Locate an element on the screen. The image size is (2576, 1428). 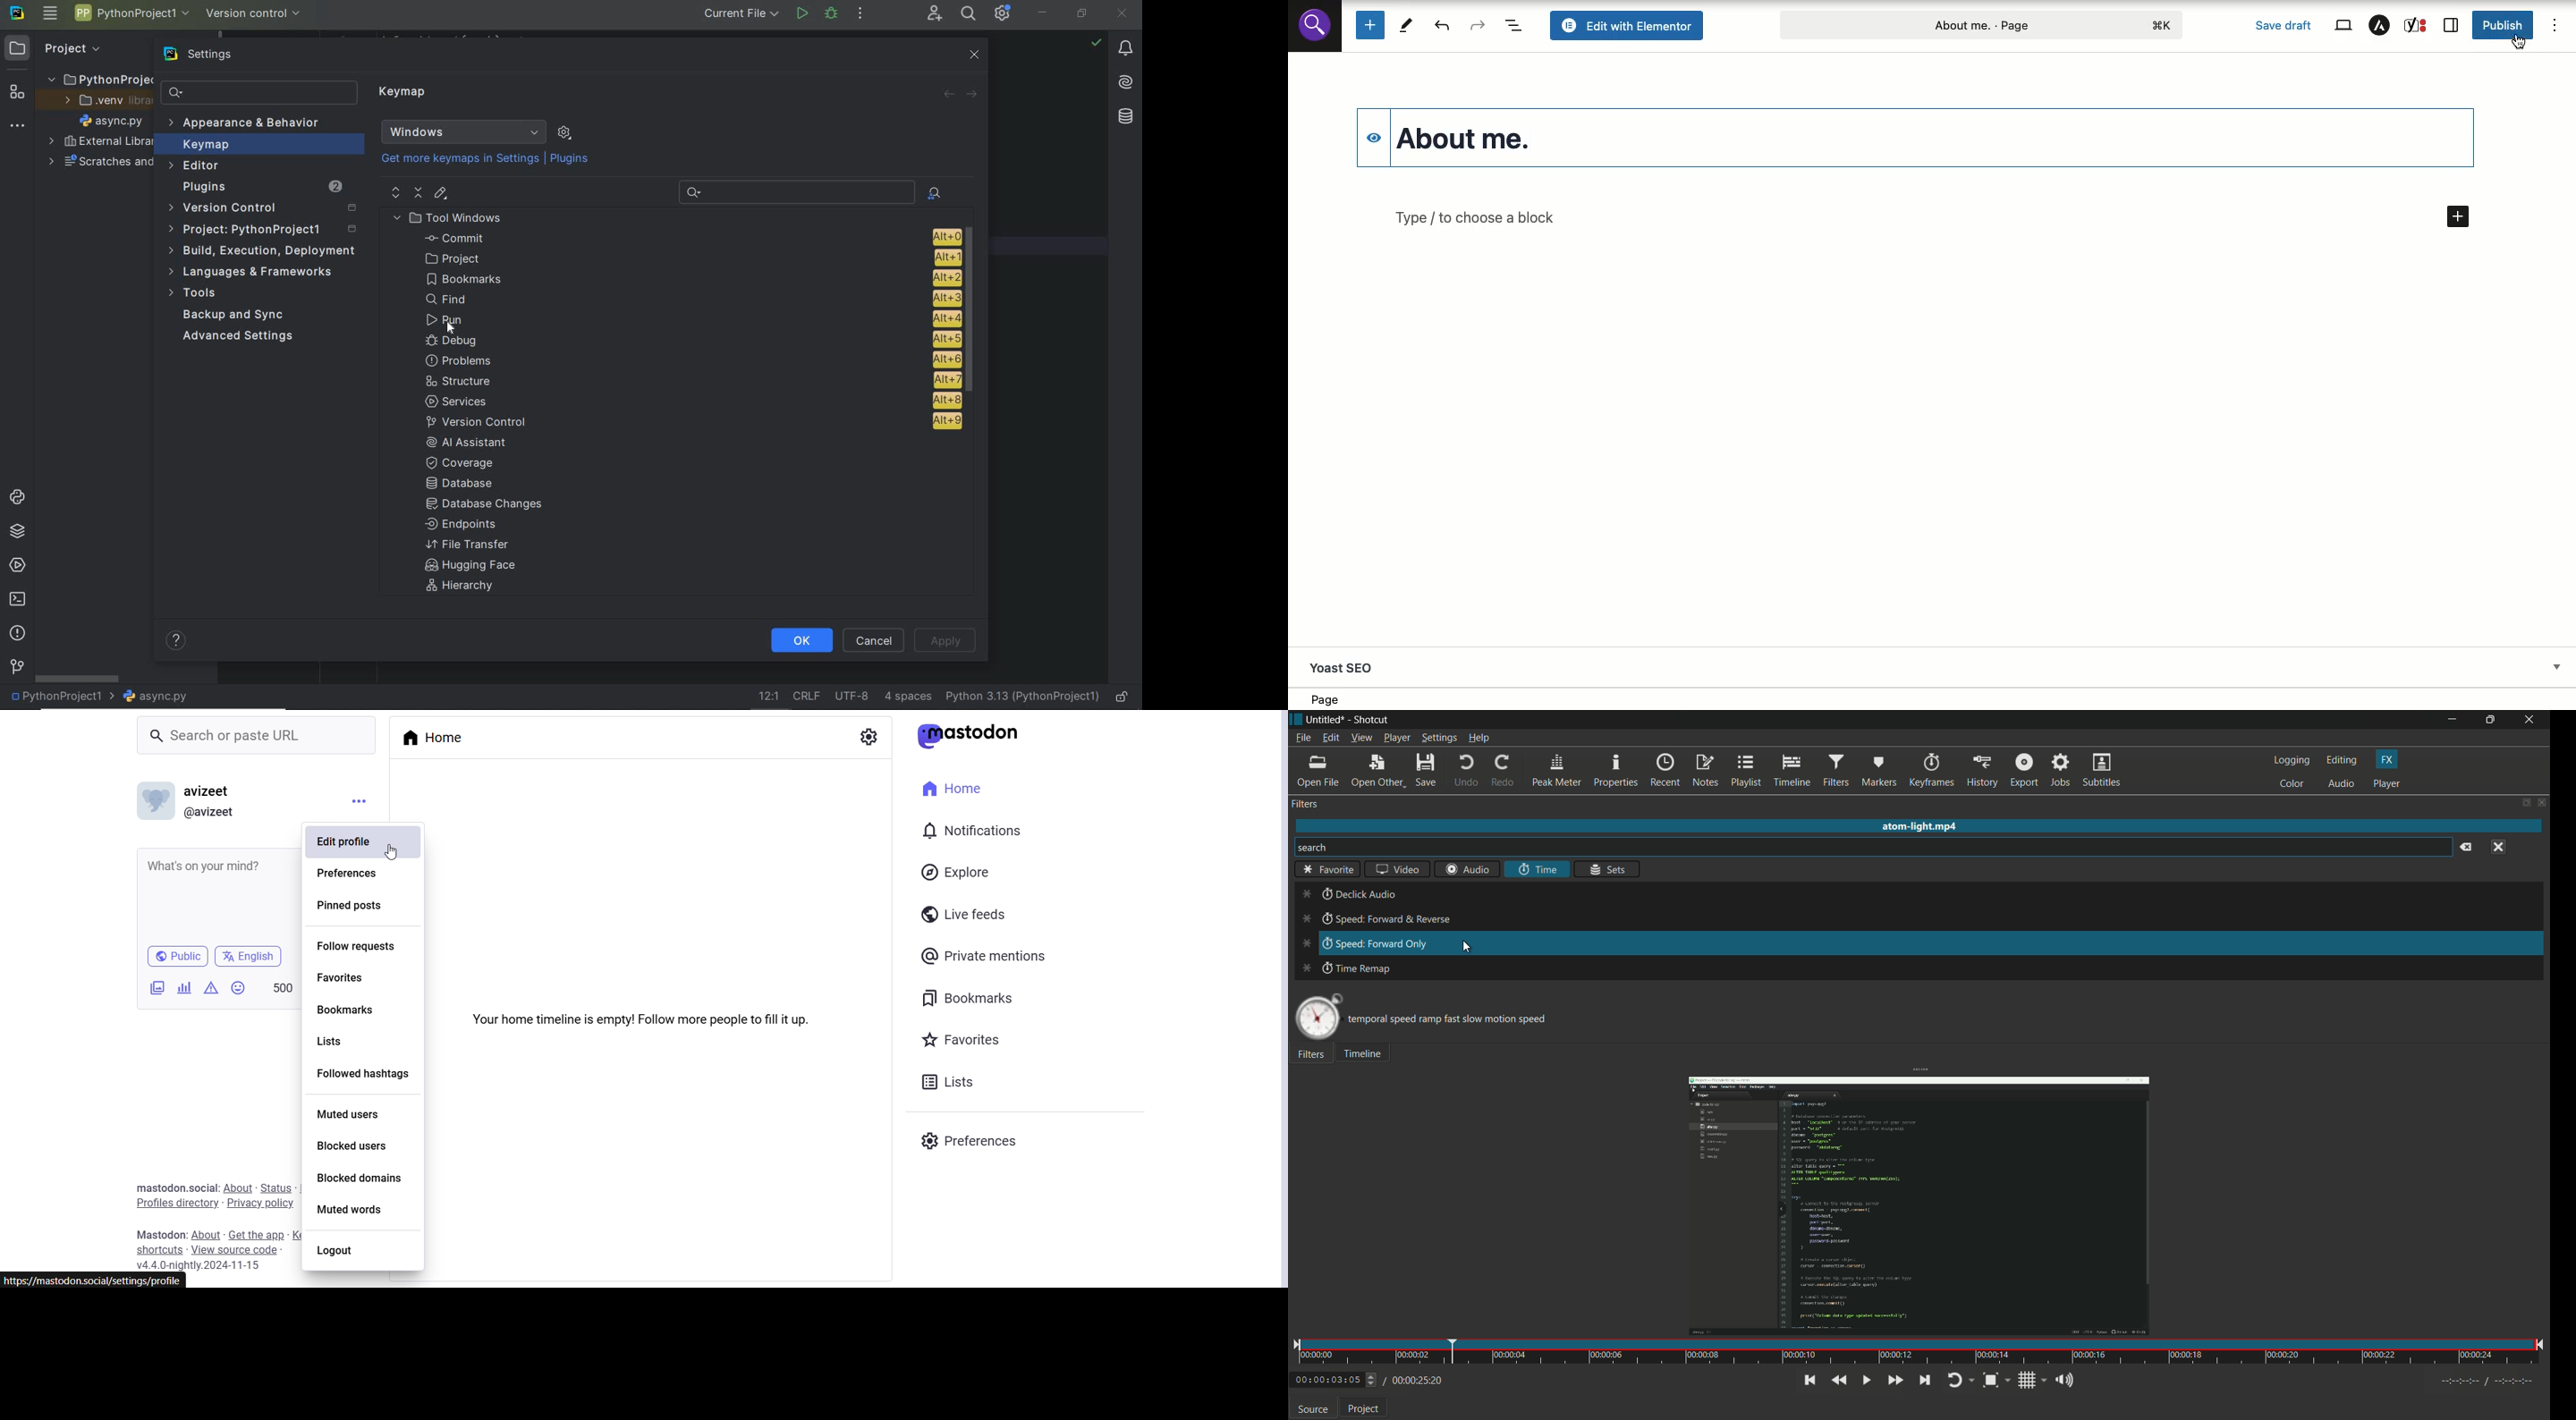
Options is located at coordinates (2553, 23).